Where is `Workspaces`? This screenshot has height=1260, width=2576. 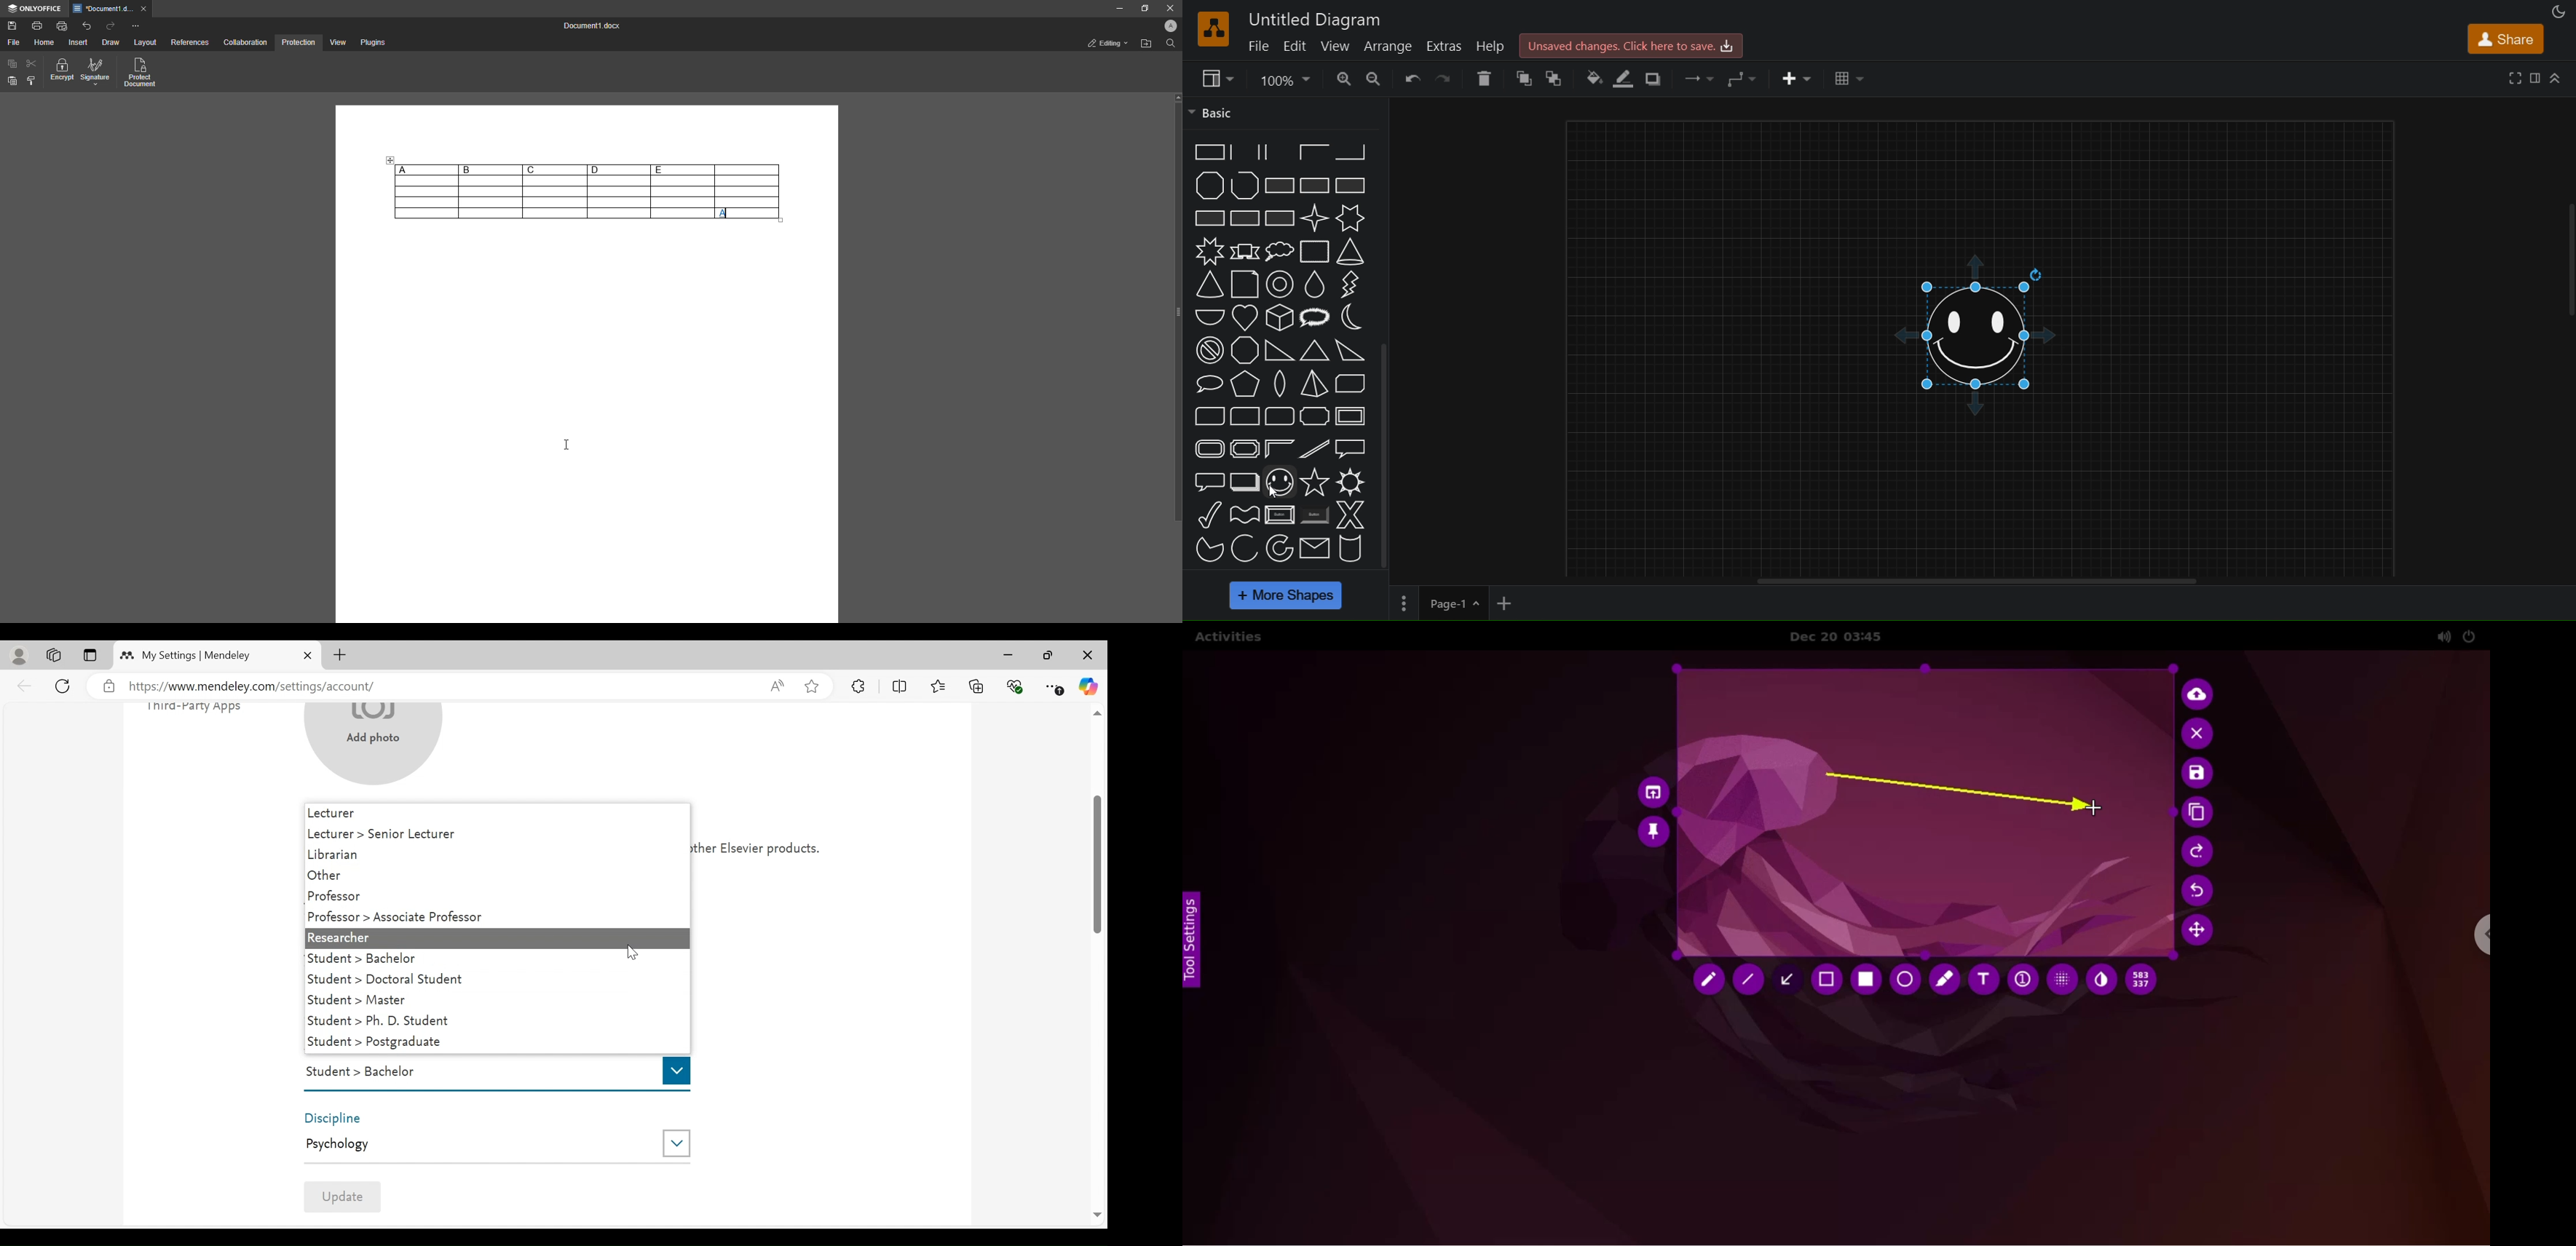 Workspaces is located at coordinates (54, 655).